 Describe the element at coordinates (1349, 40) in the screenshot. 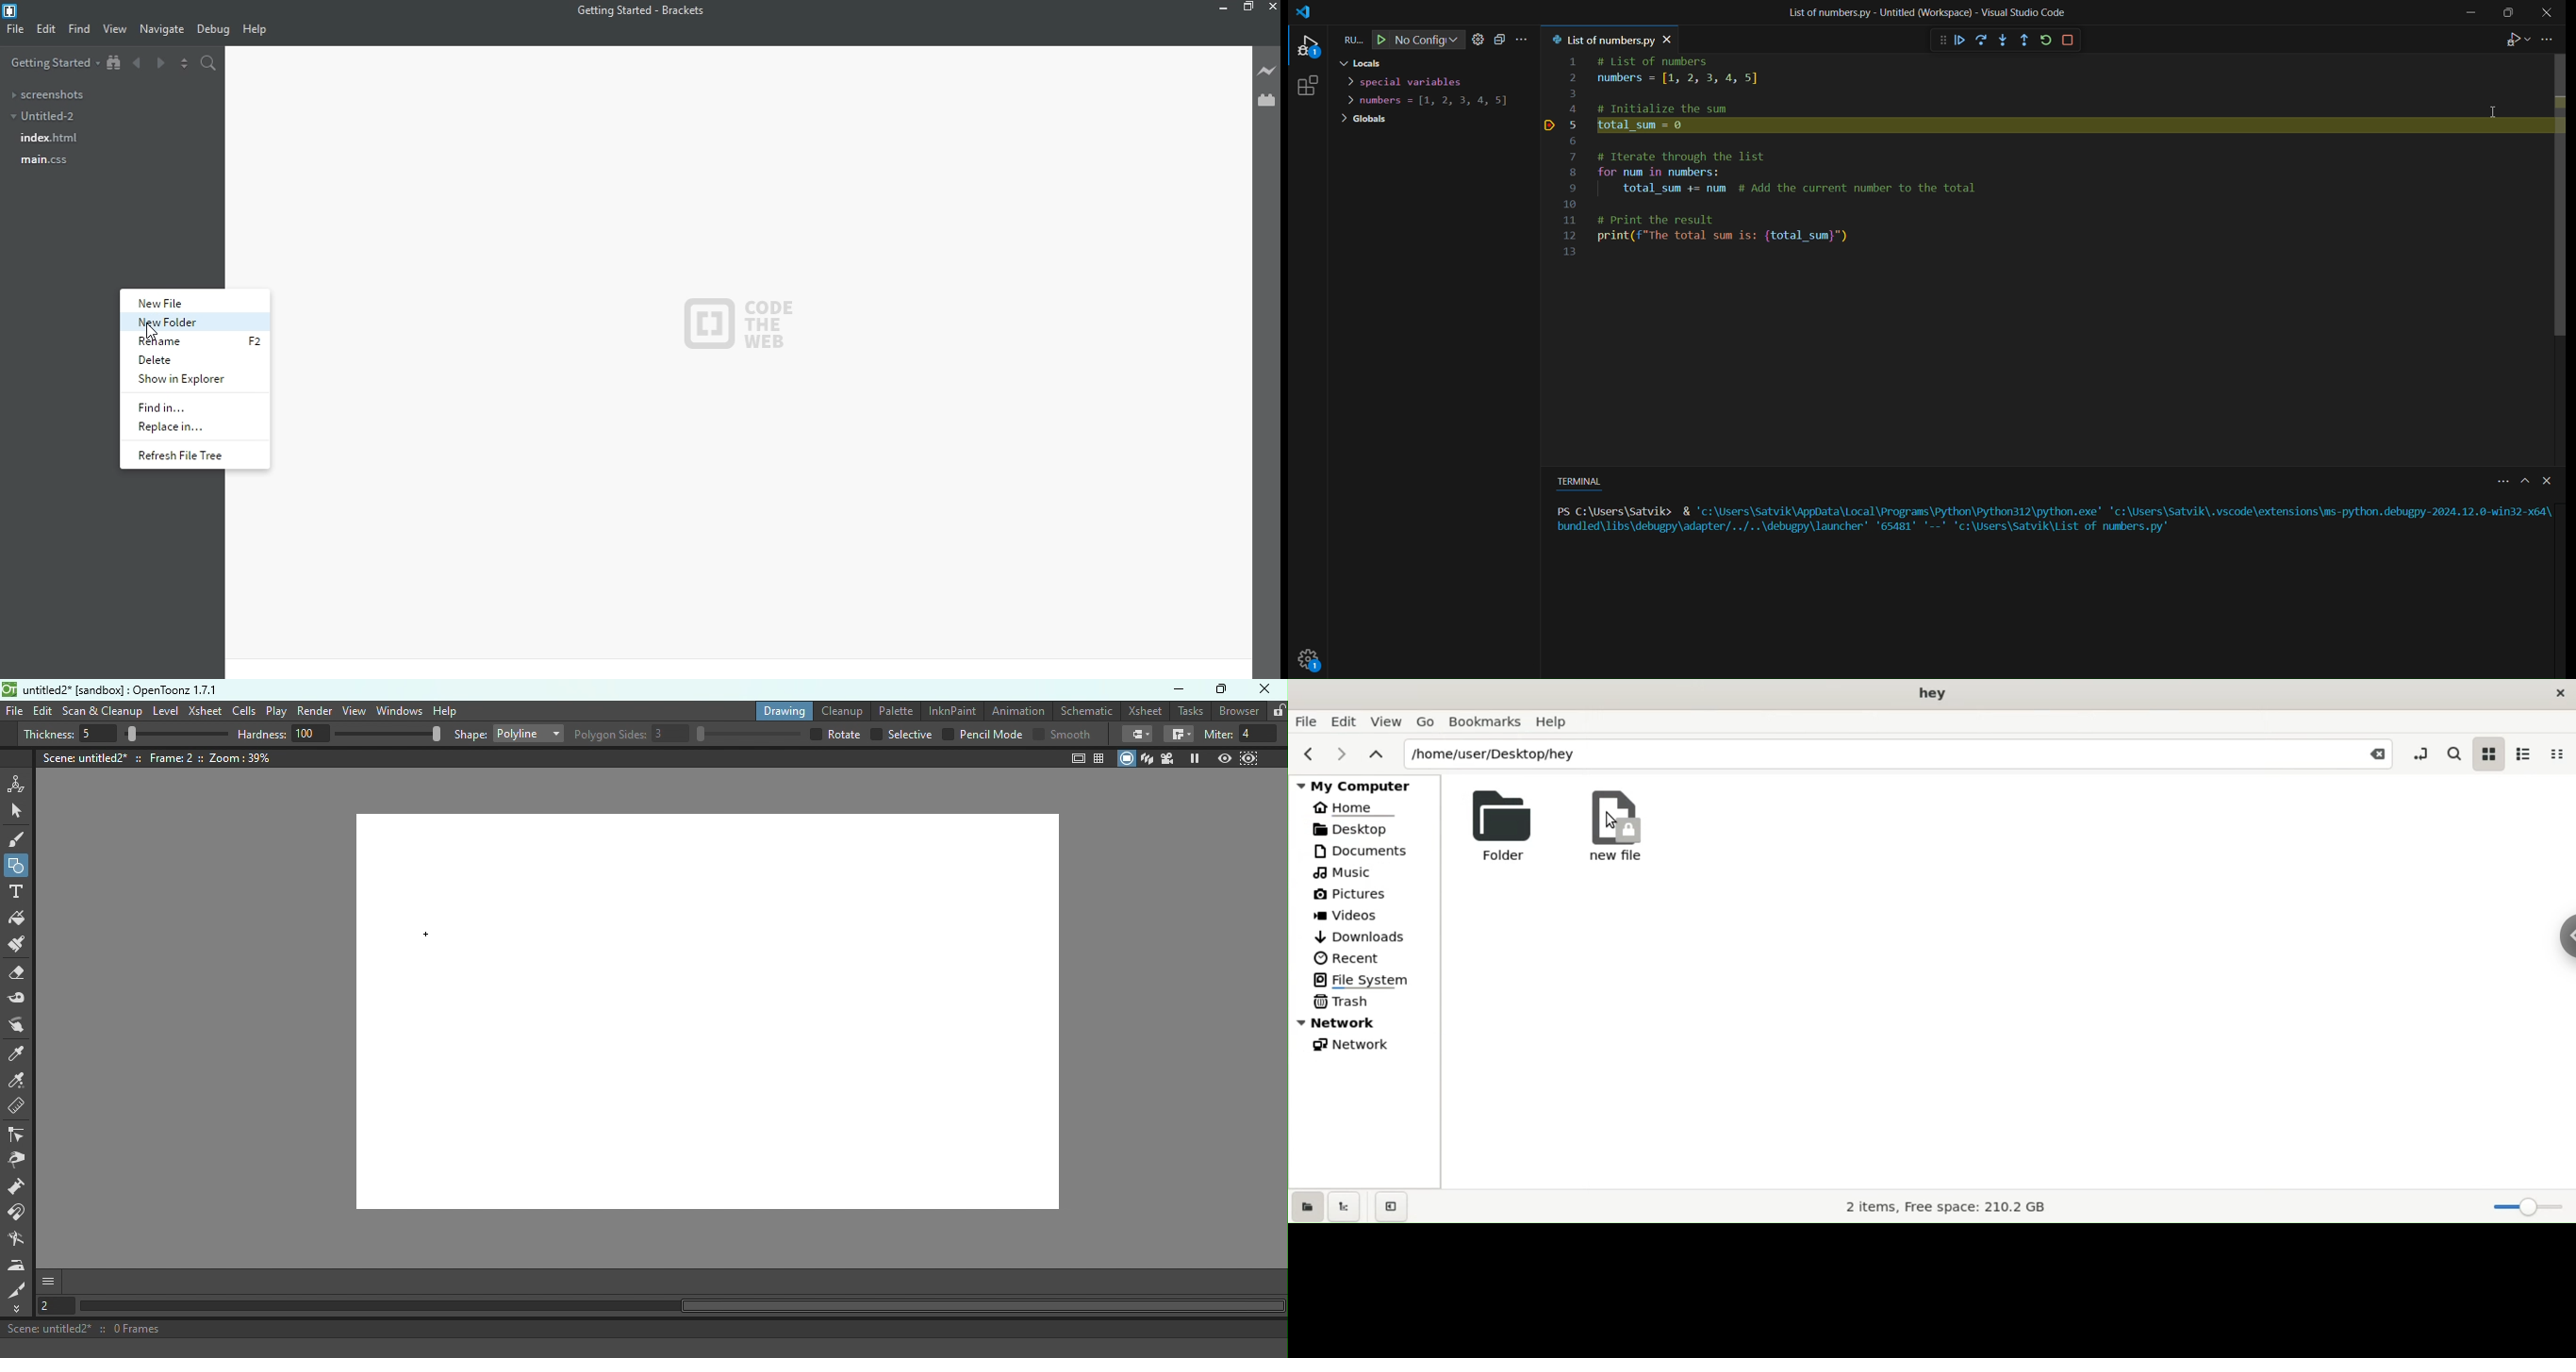

I see `run or debug` at that location.